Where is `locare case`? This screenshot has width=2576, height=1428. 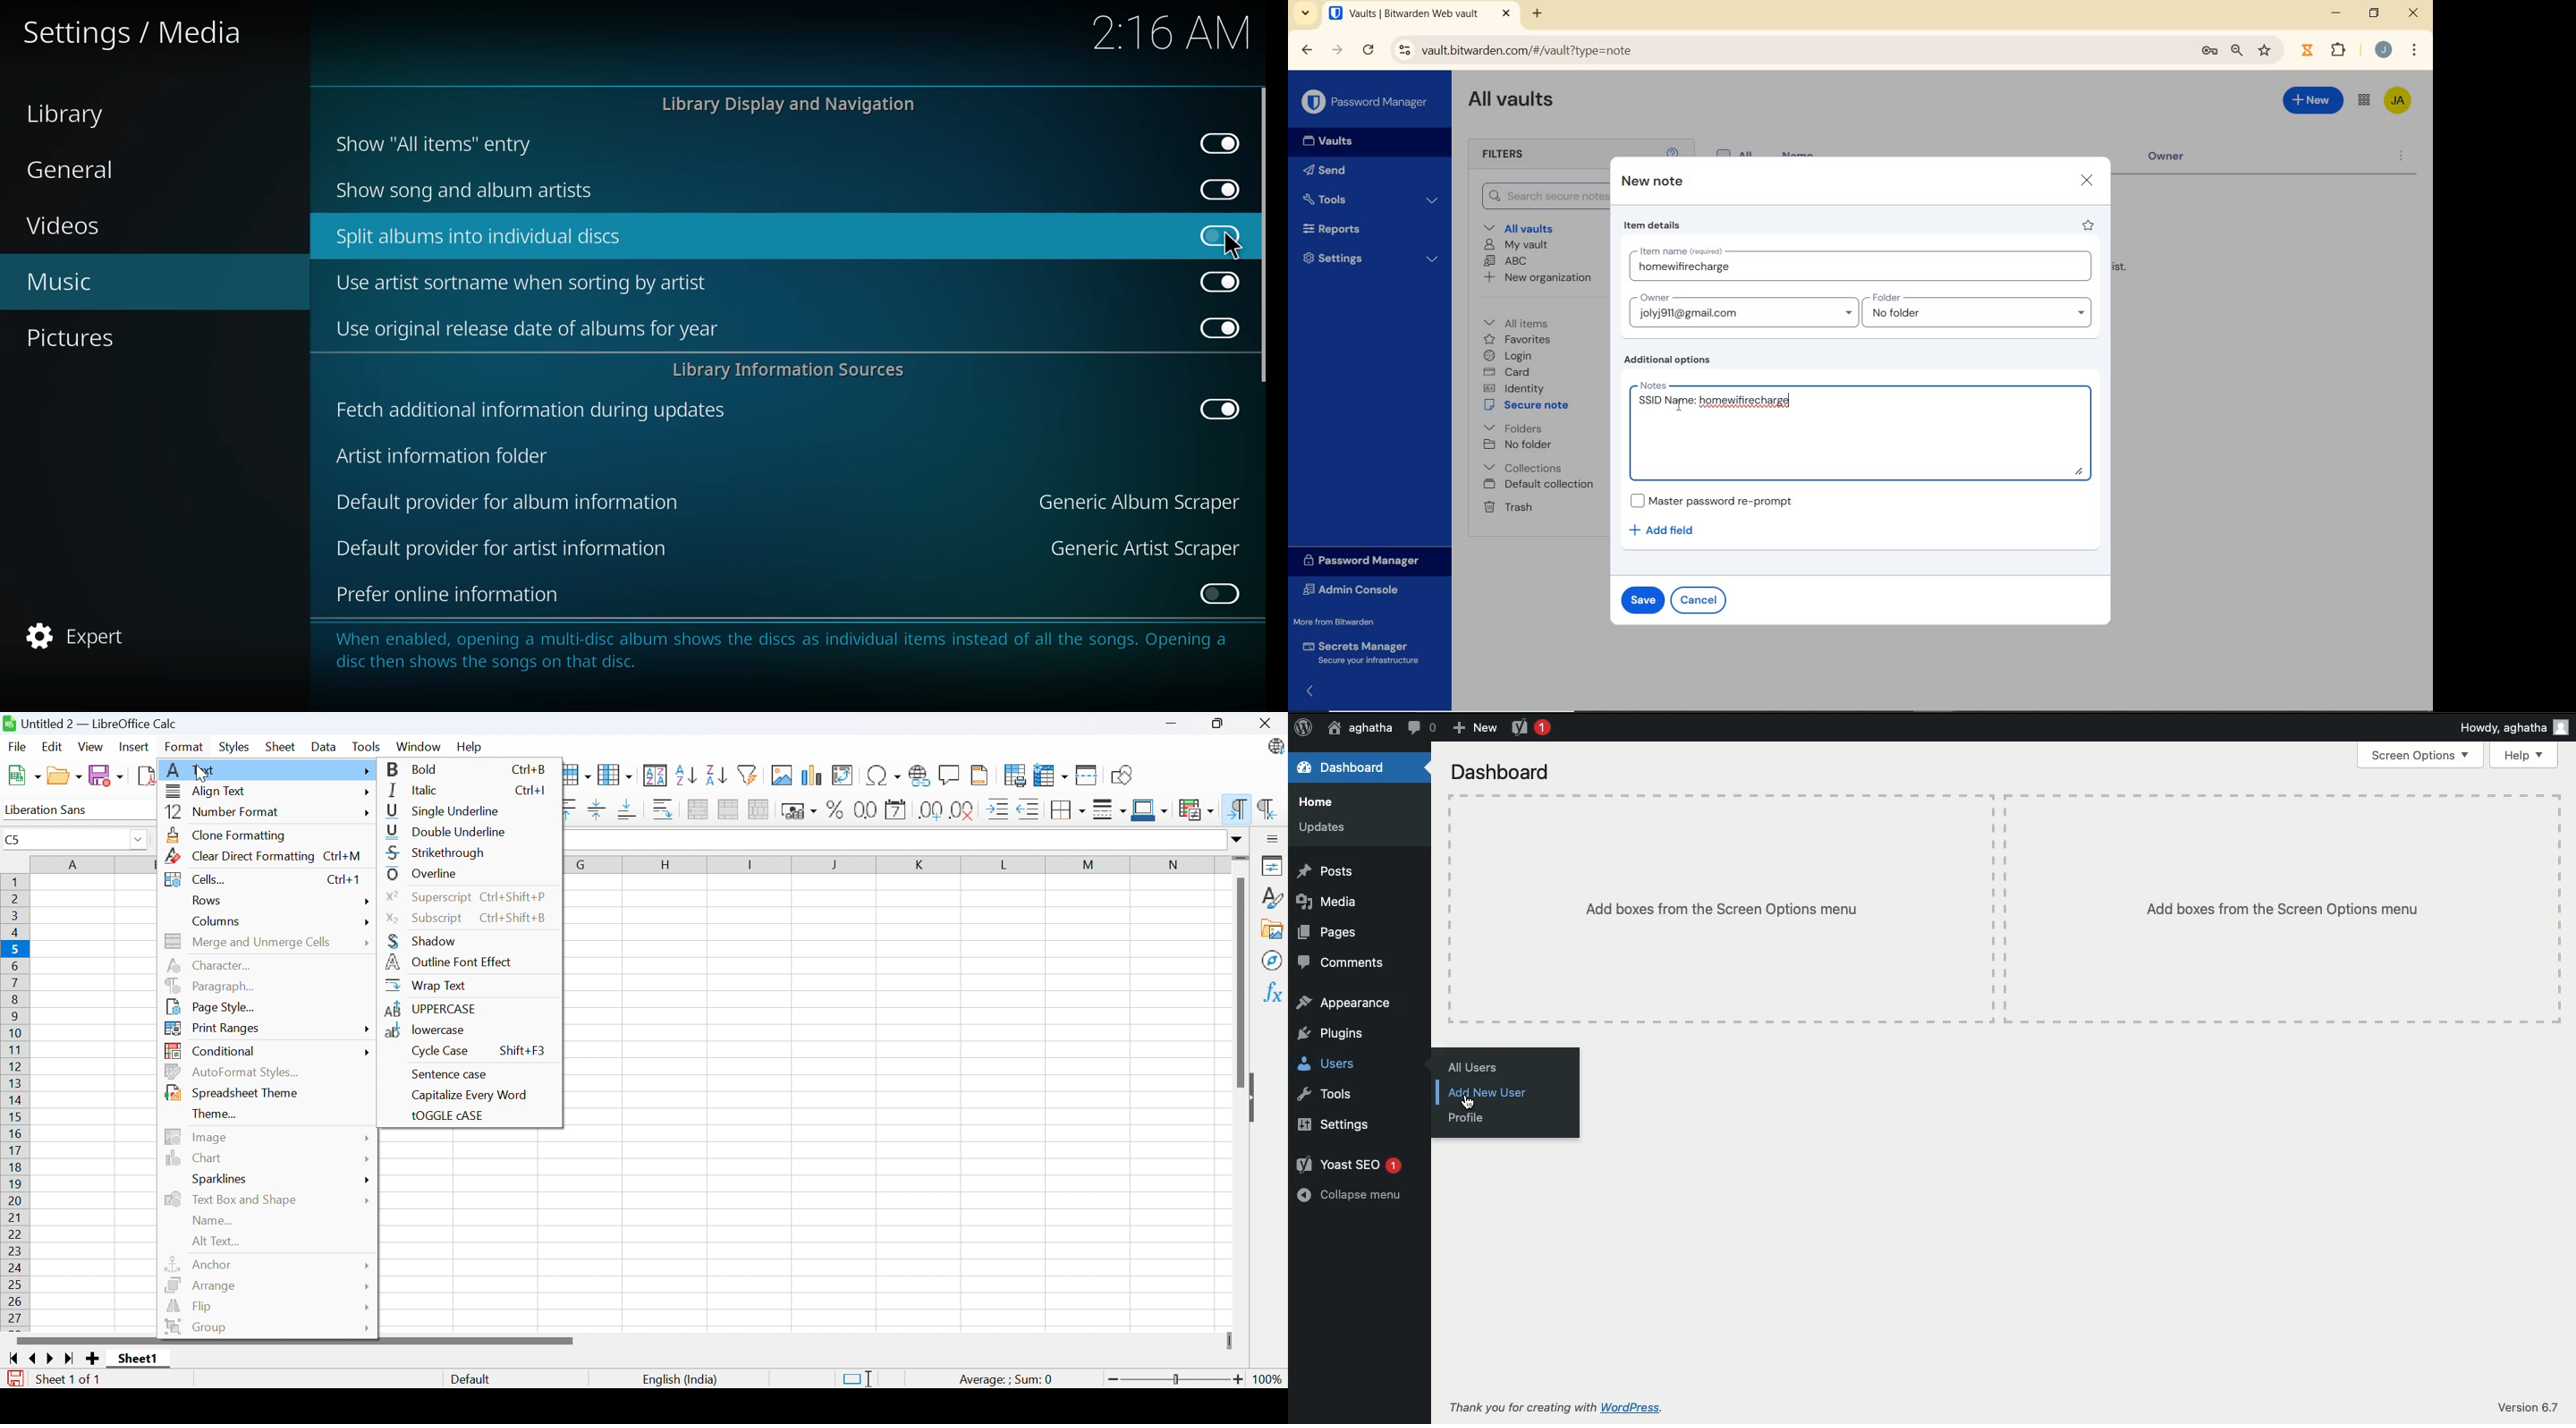 locare case is located at coordinates (426, 1030).